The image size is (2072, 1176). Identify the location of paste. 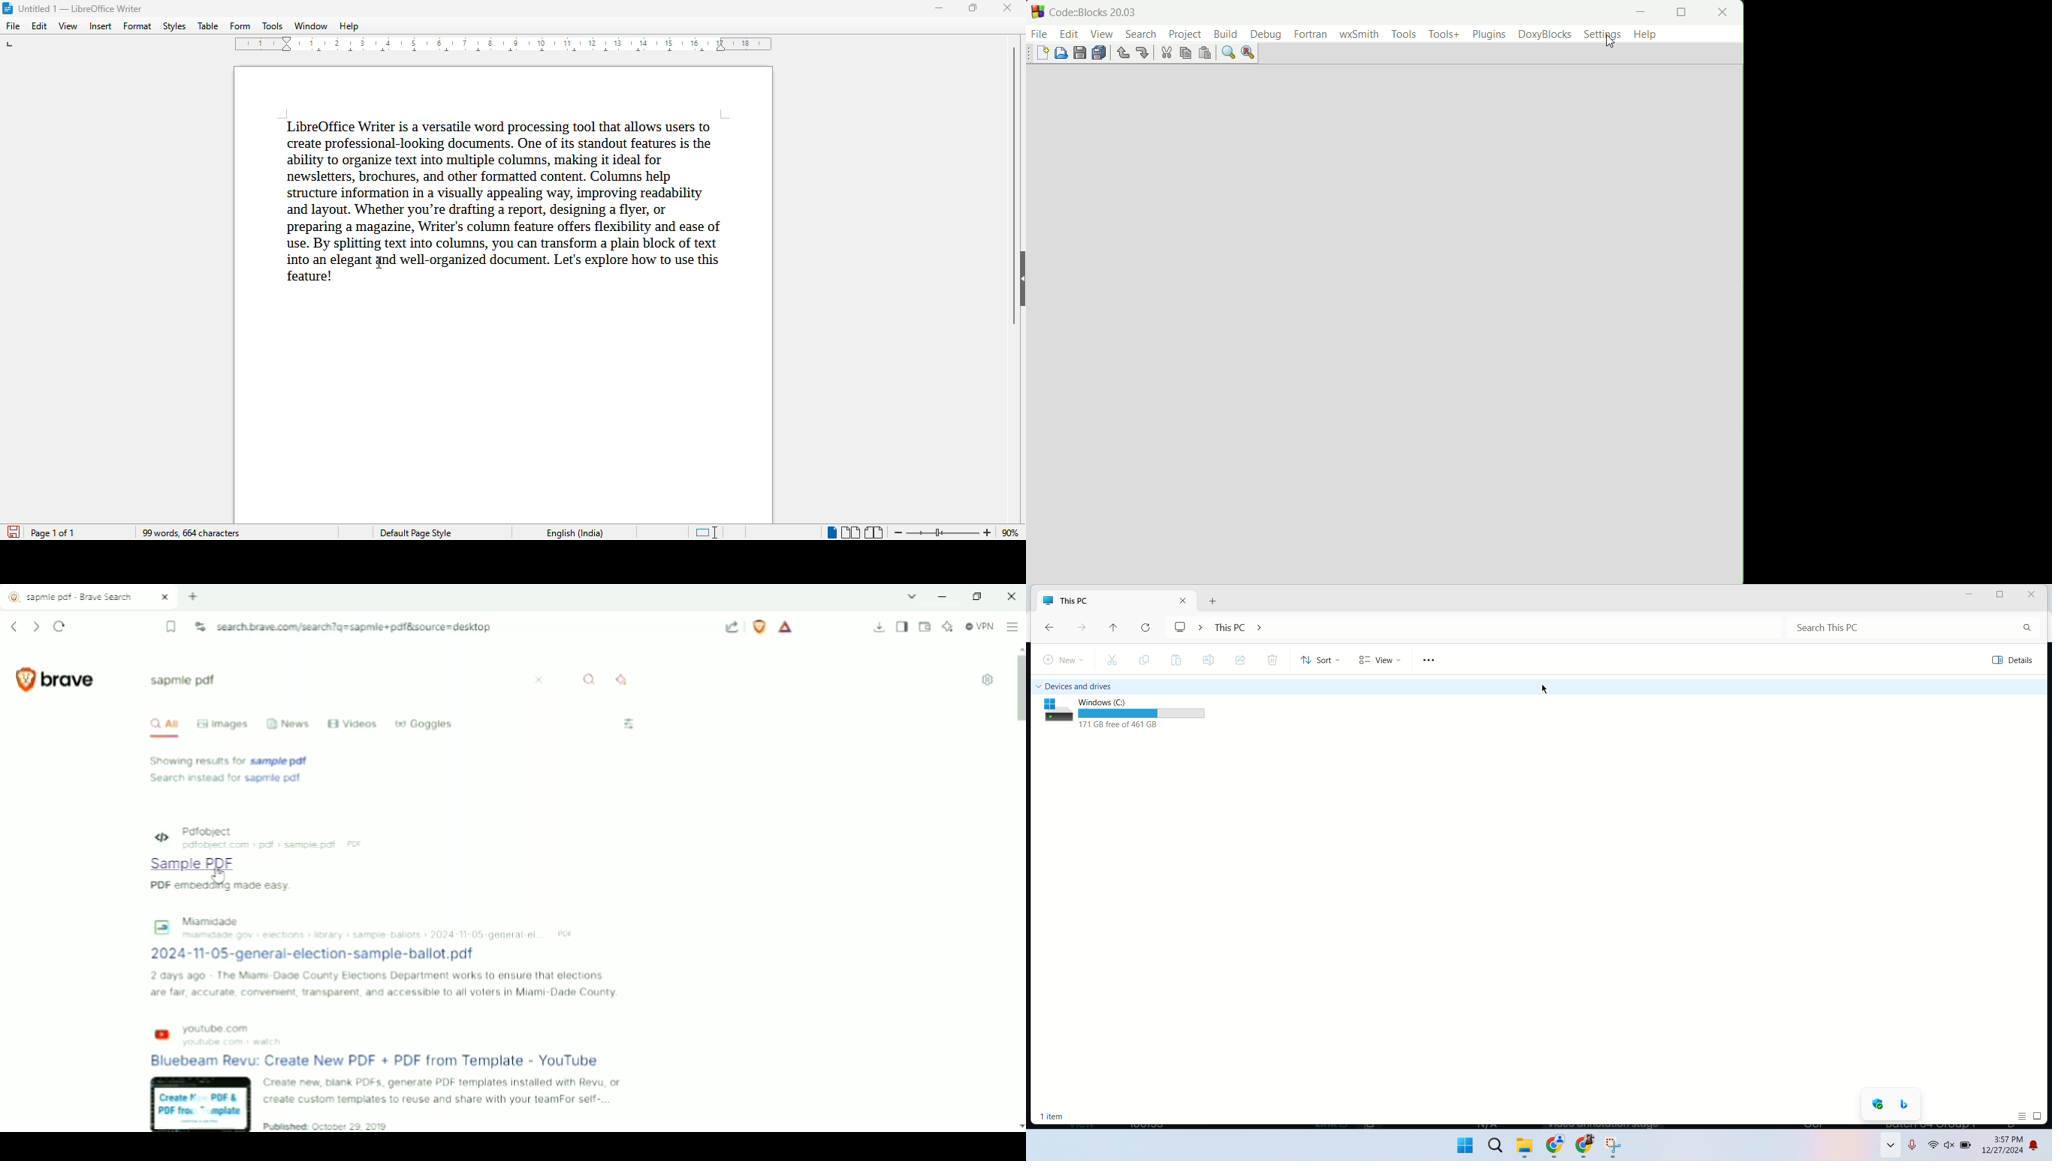
(1204, 54).